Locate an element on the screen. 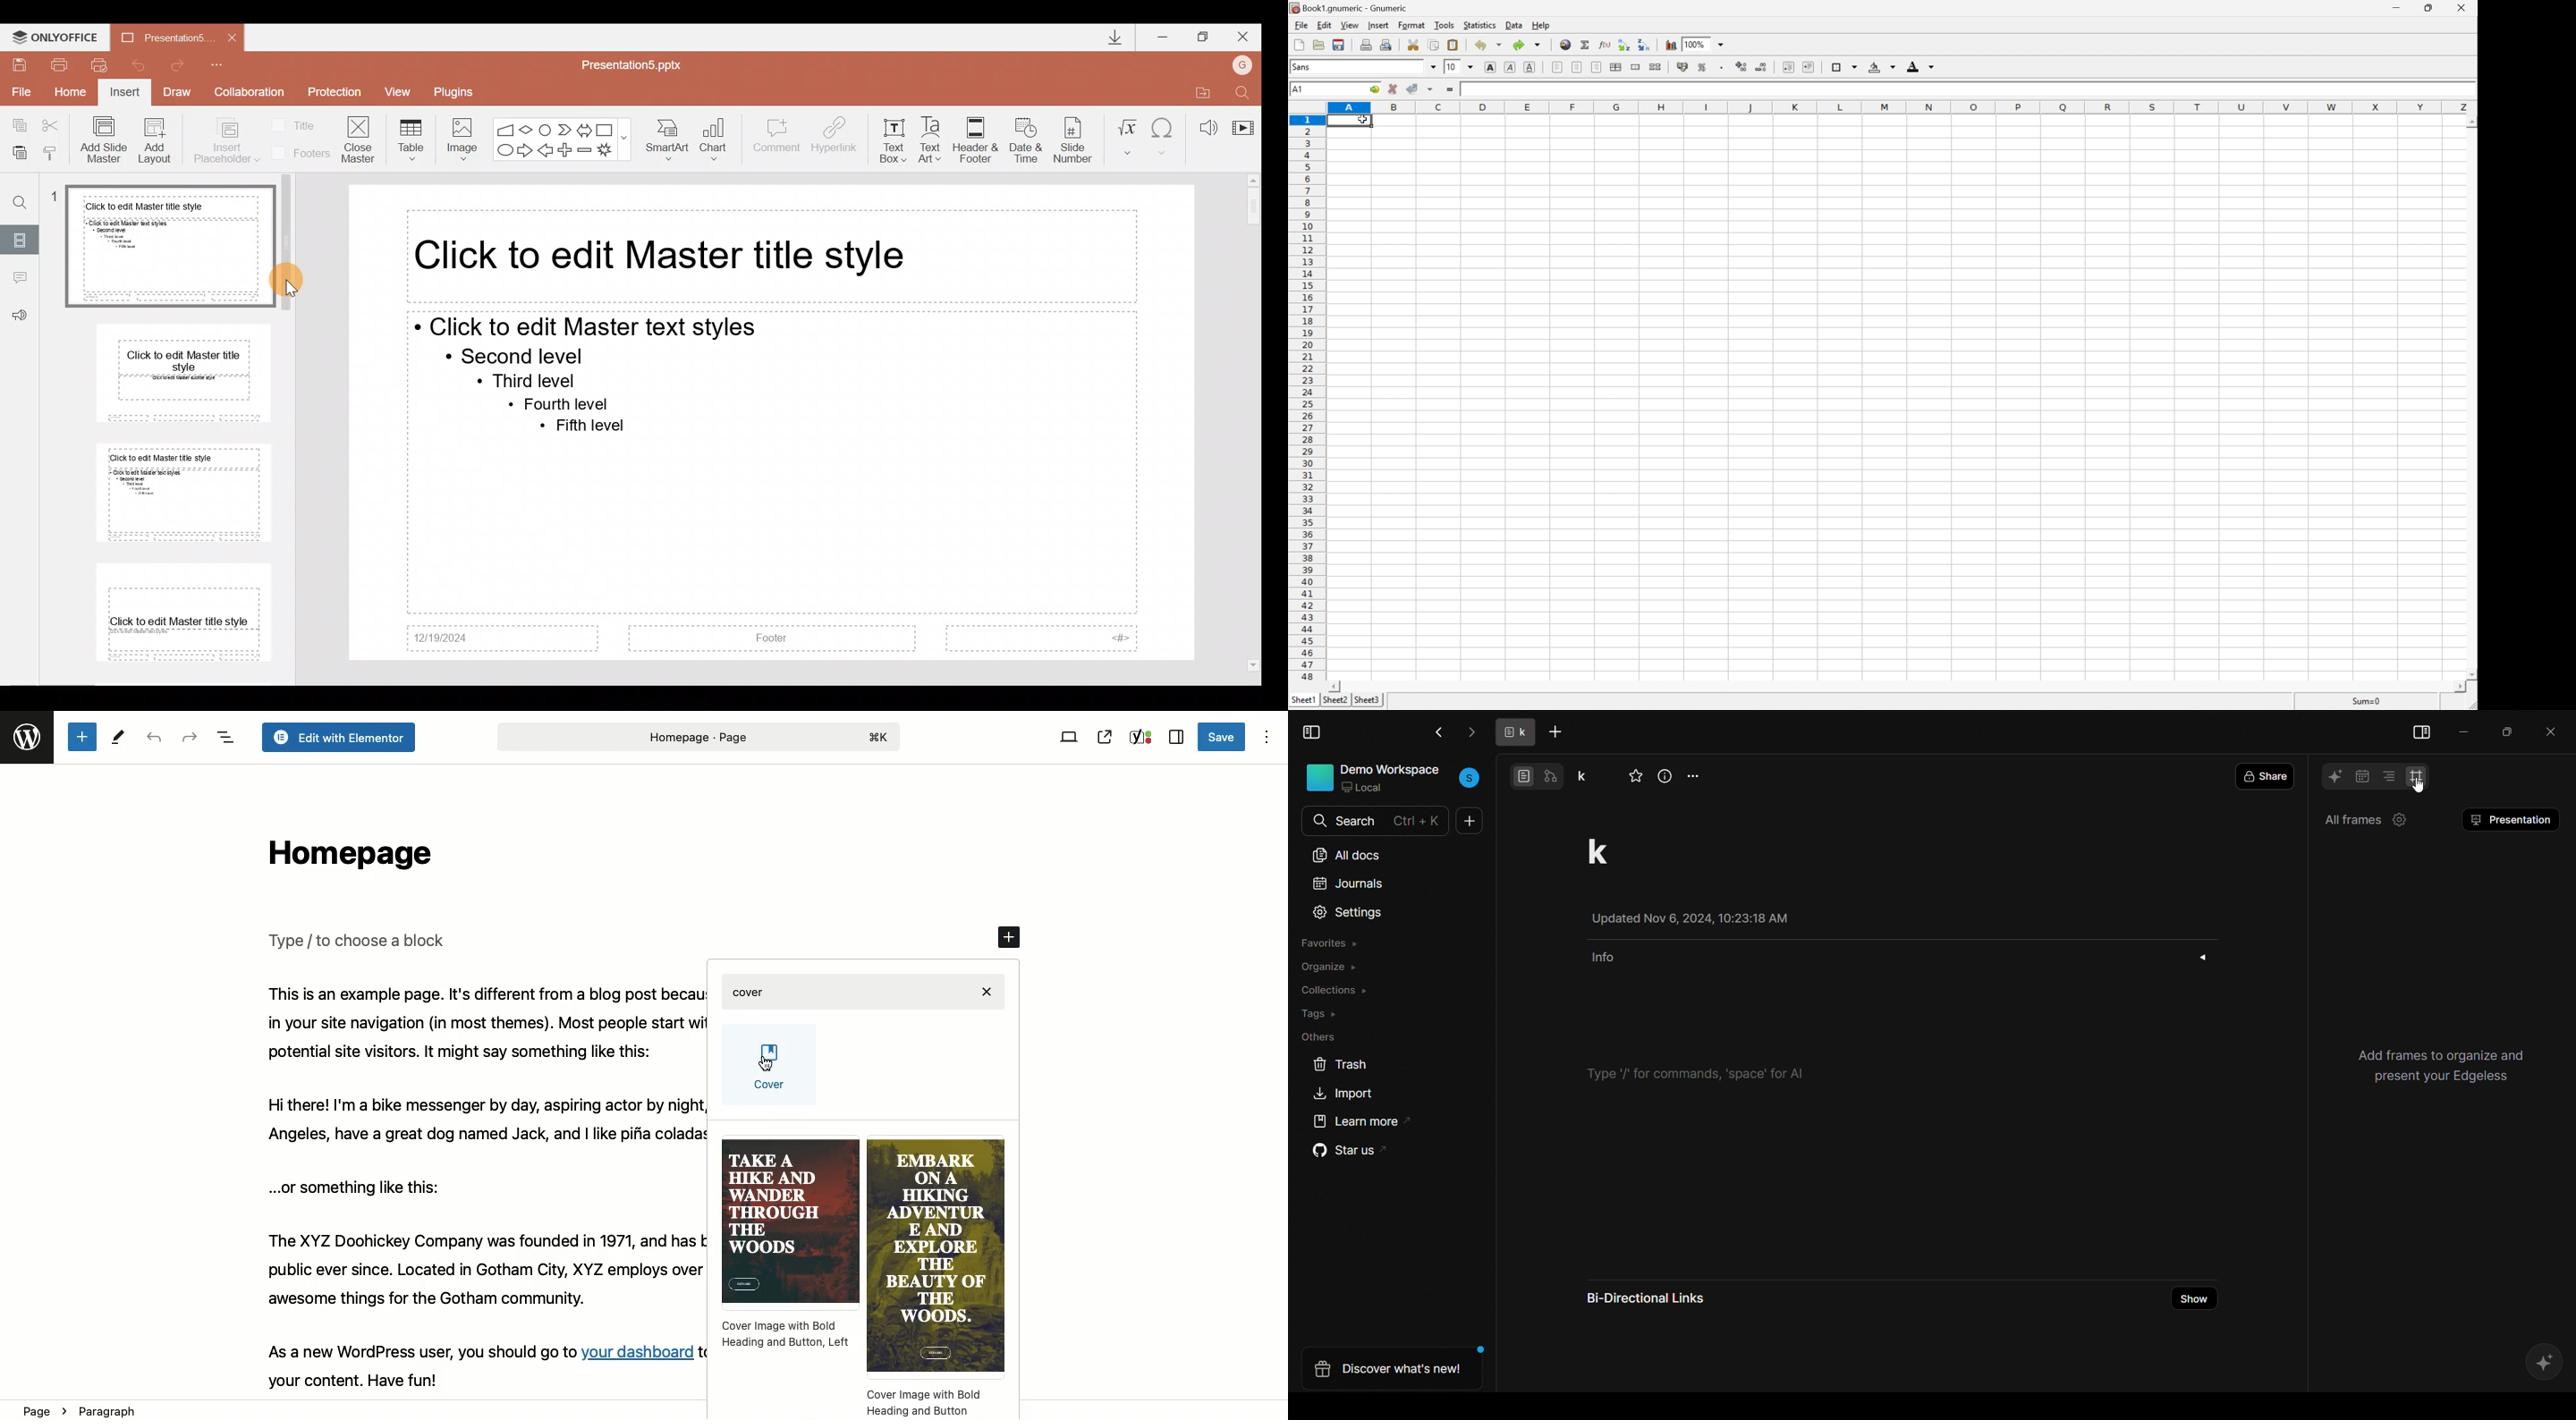 The height and width of the screenshot is (1428, 2576). copy is located at coordinates (1434, 44).